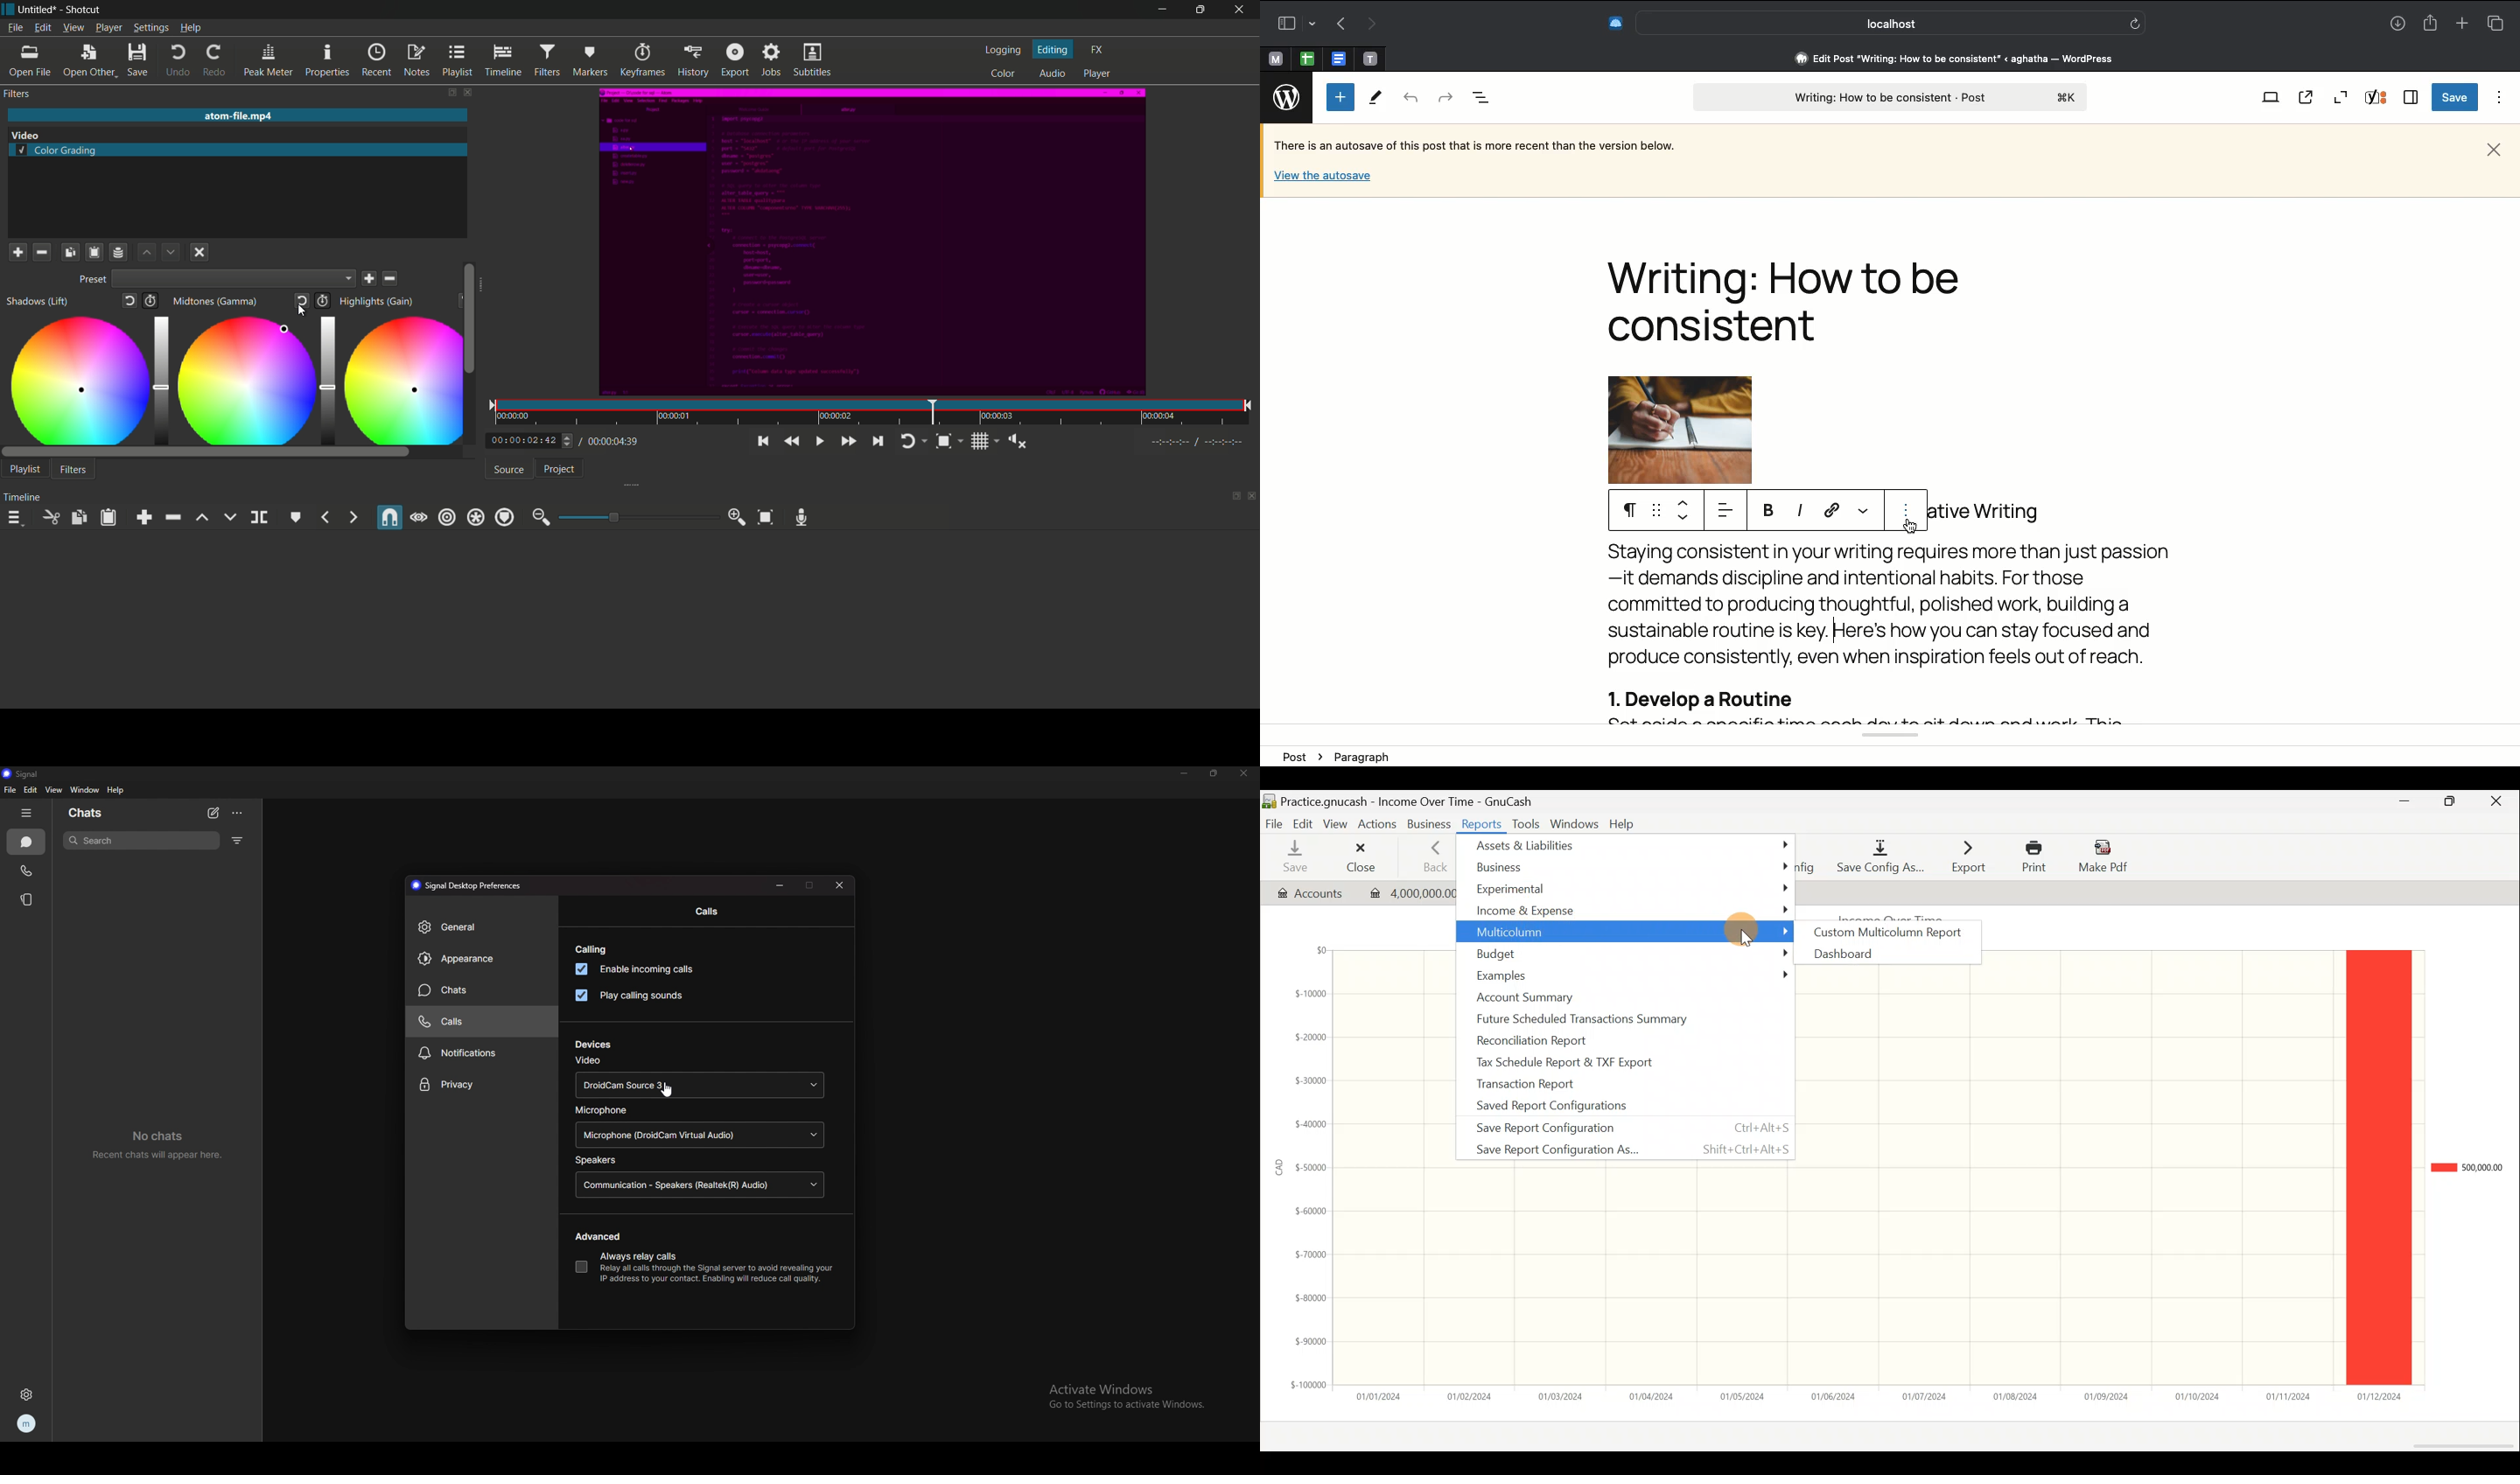  What do you see at coordinates (1627, 975) in the screenshot?
I see `Examples` at bounding box center [1627, 975].